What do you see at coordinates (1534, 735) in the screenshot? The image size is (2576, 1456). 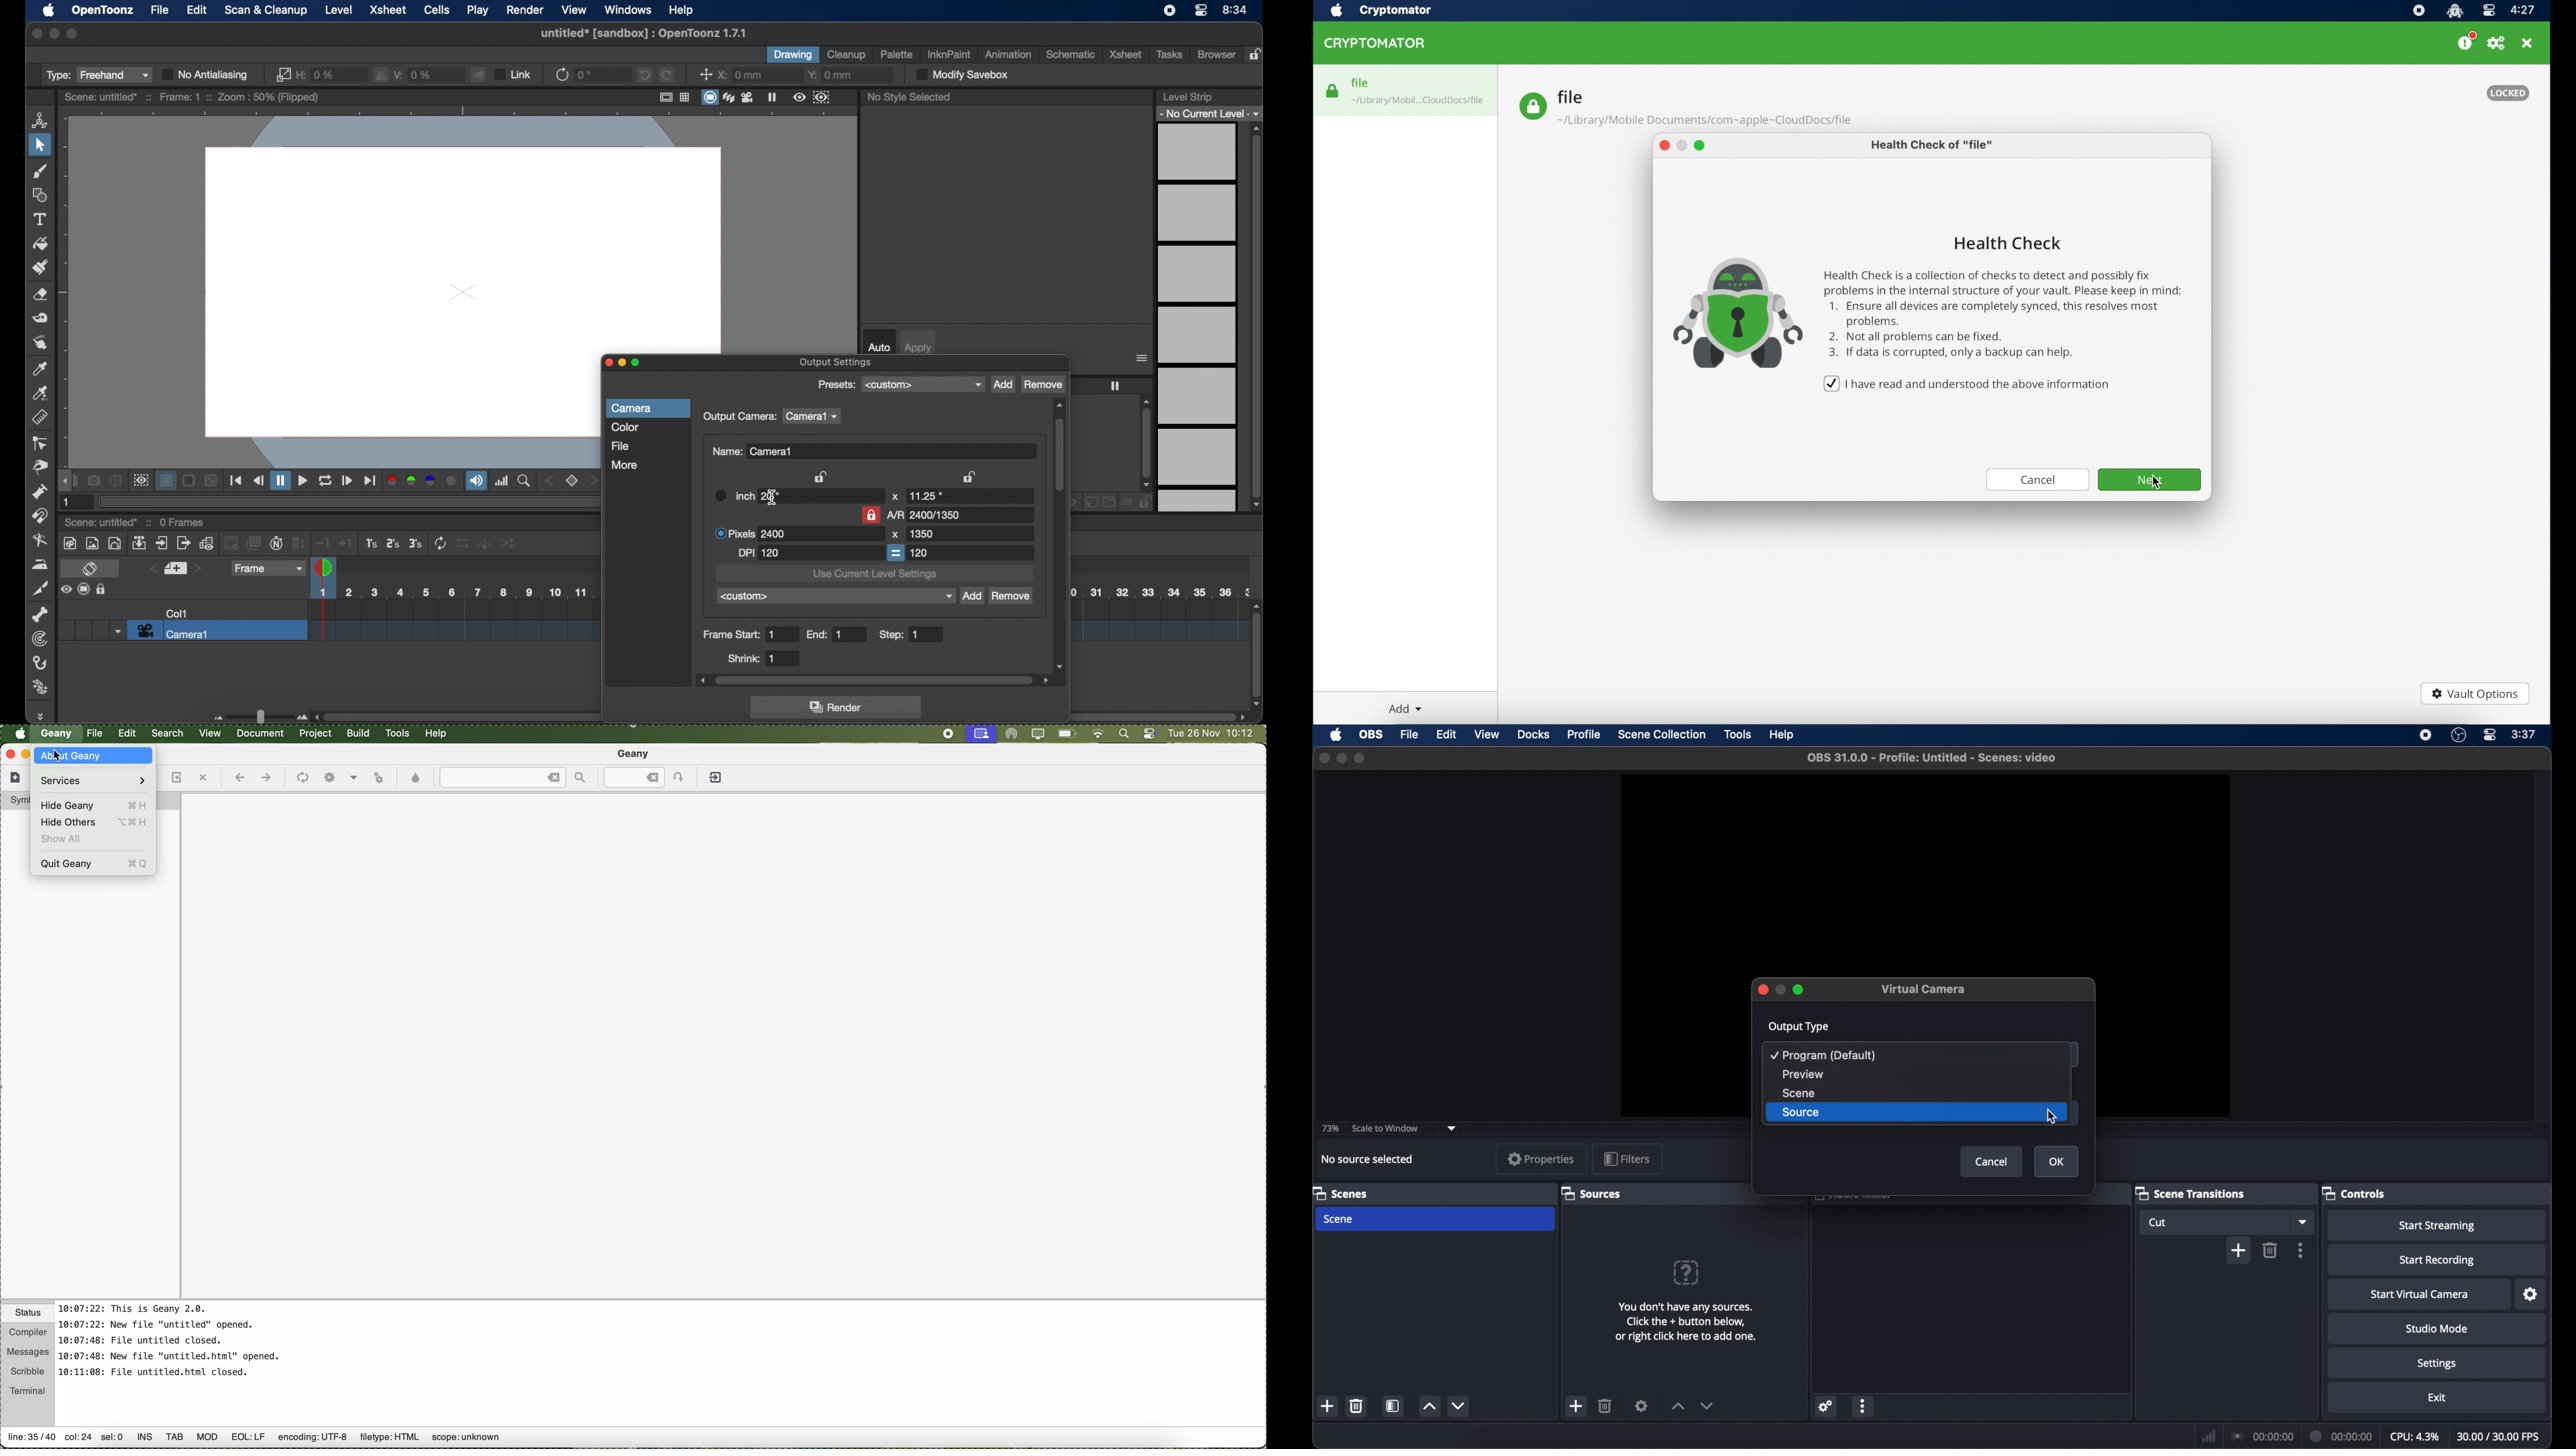 I see `docks` at bounding box center [1534, 735].